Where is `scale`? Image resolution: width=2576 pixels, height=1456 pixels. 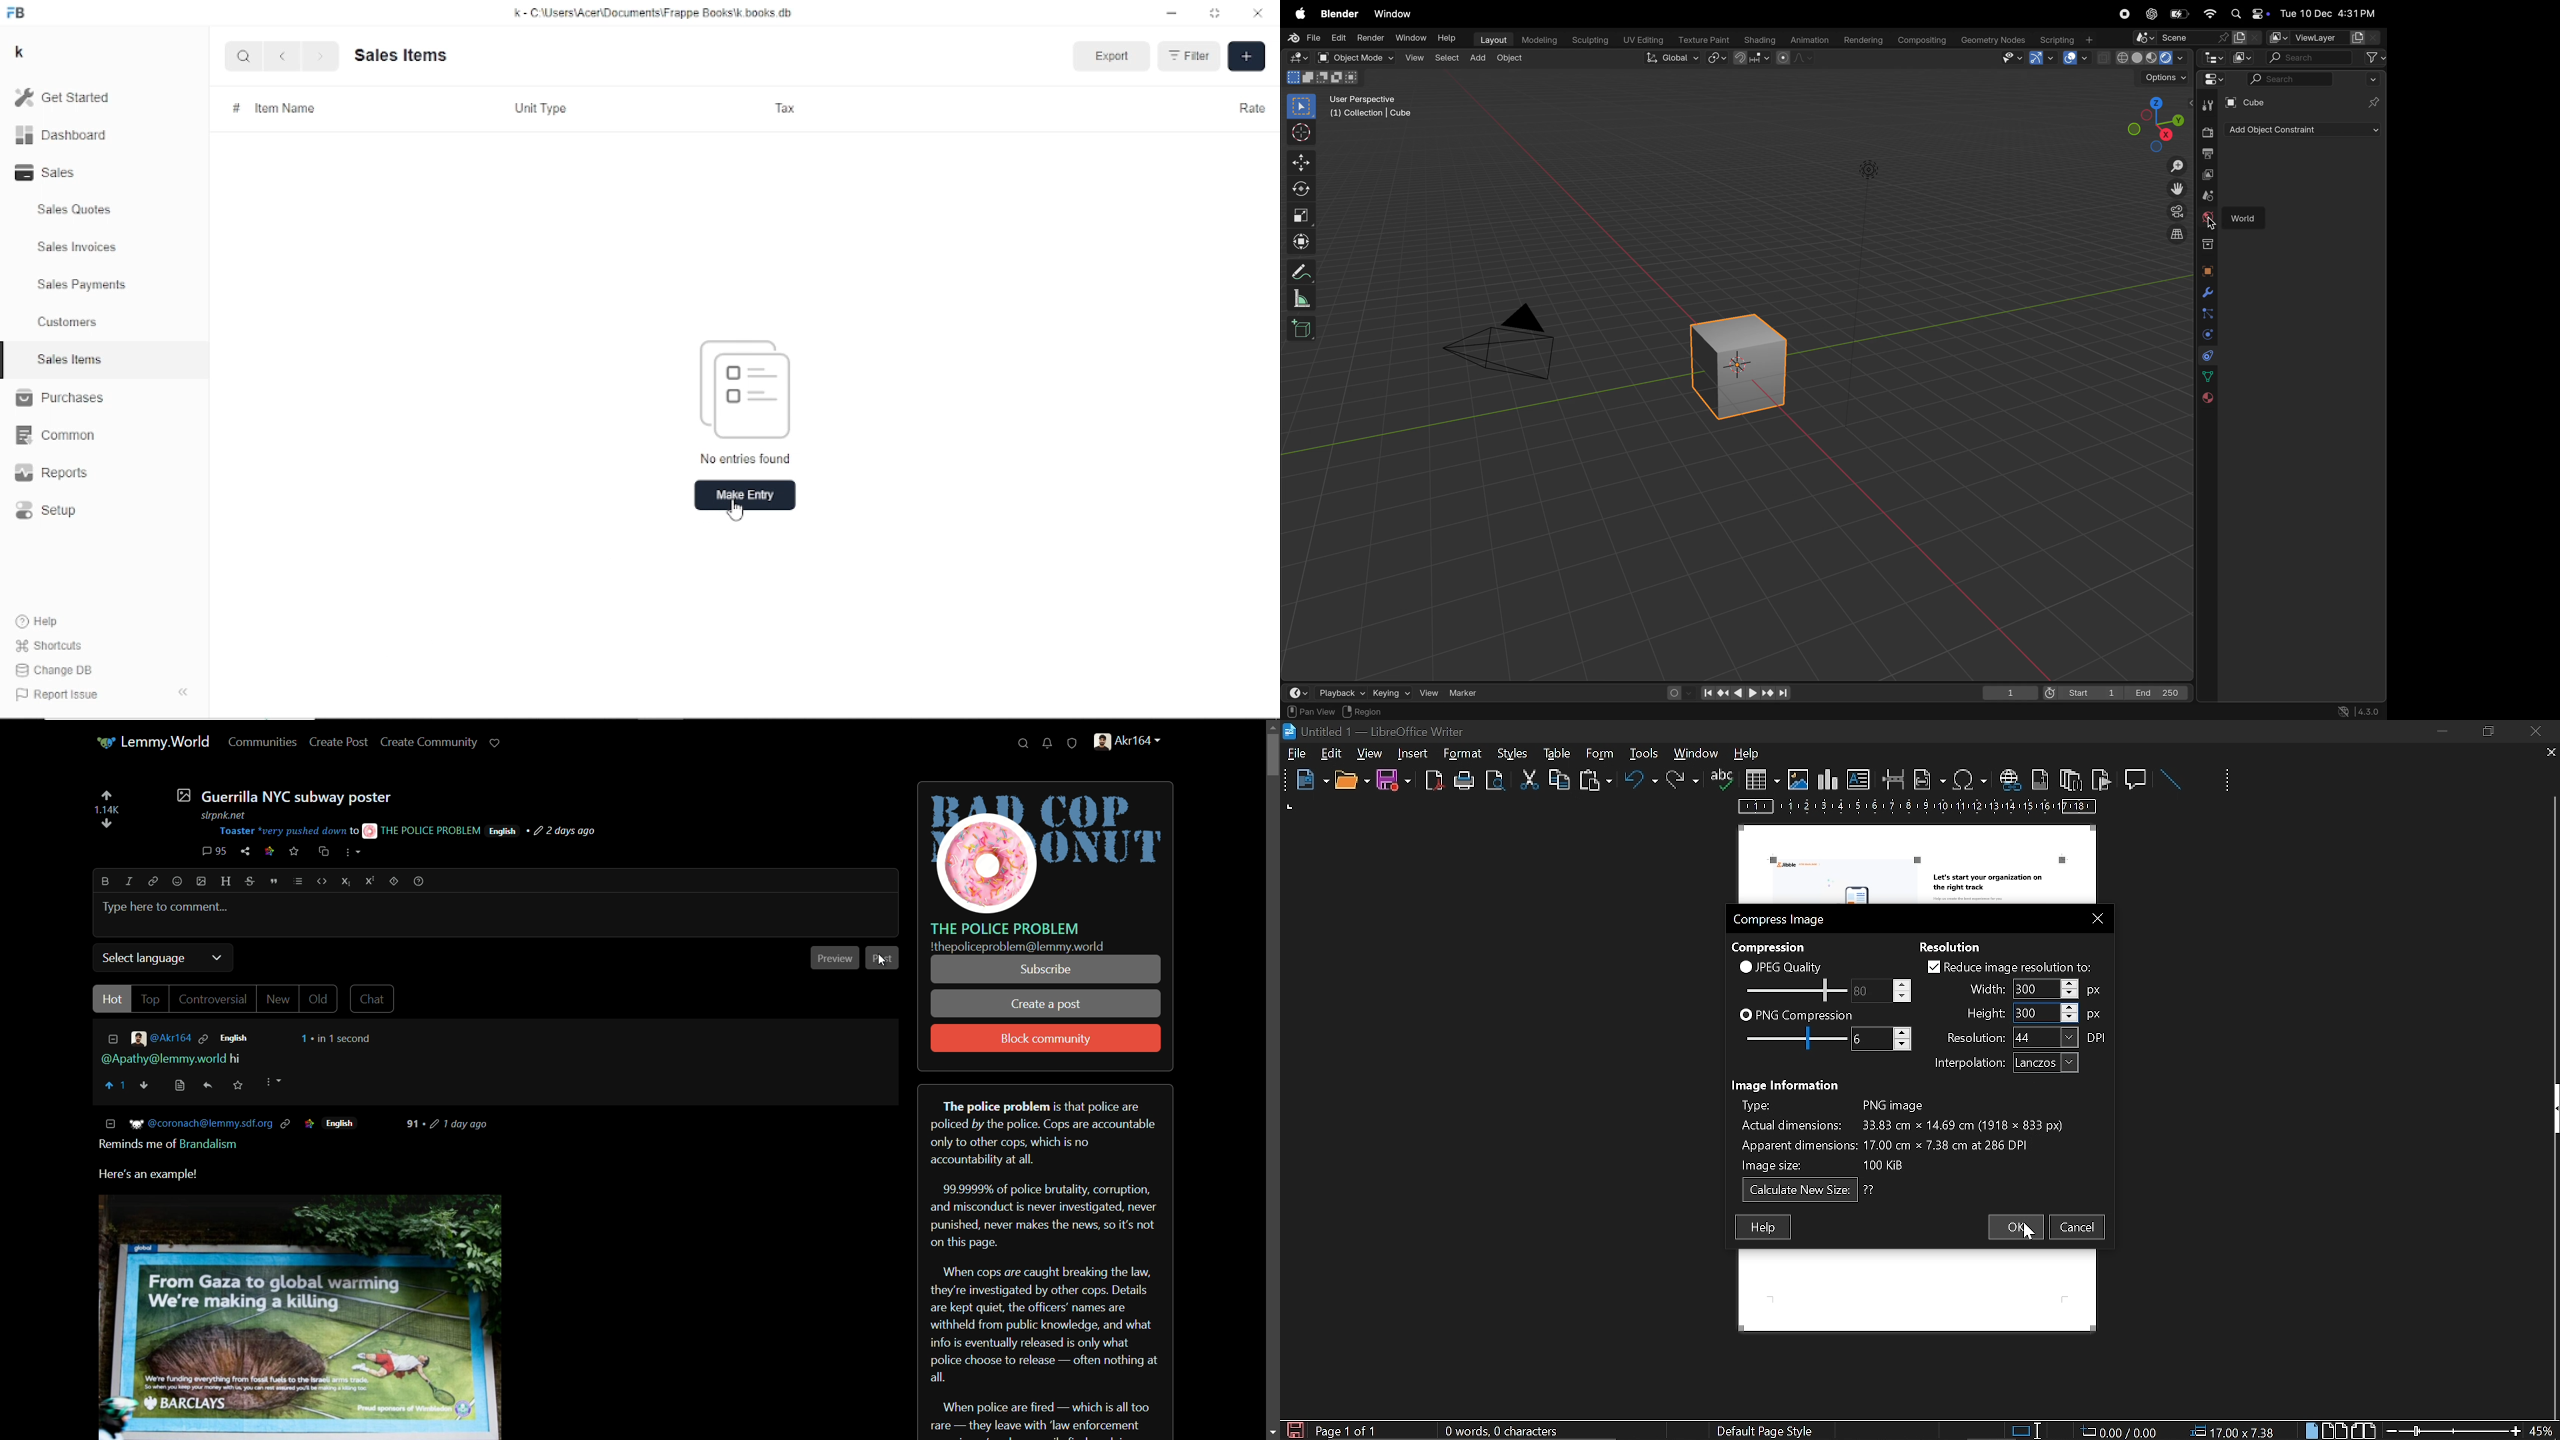
scale is located at coordinates (1304, 298).